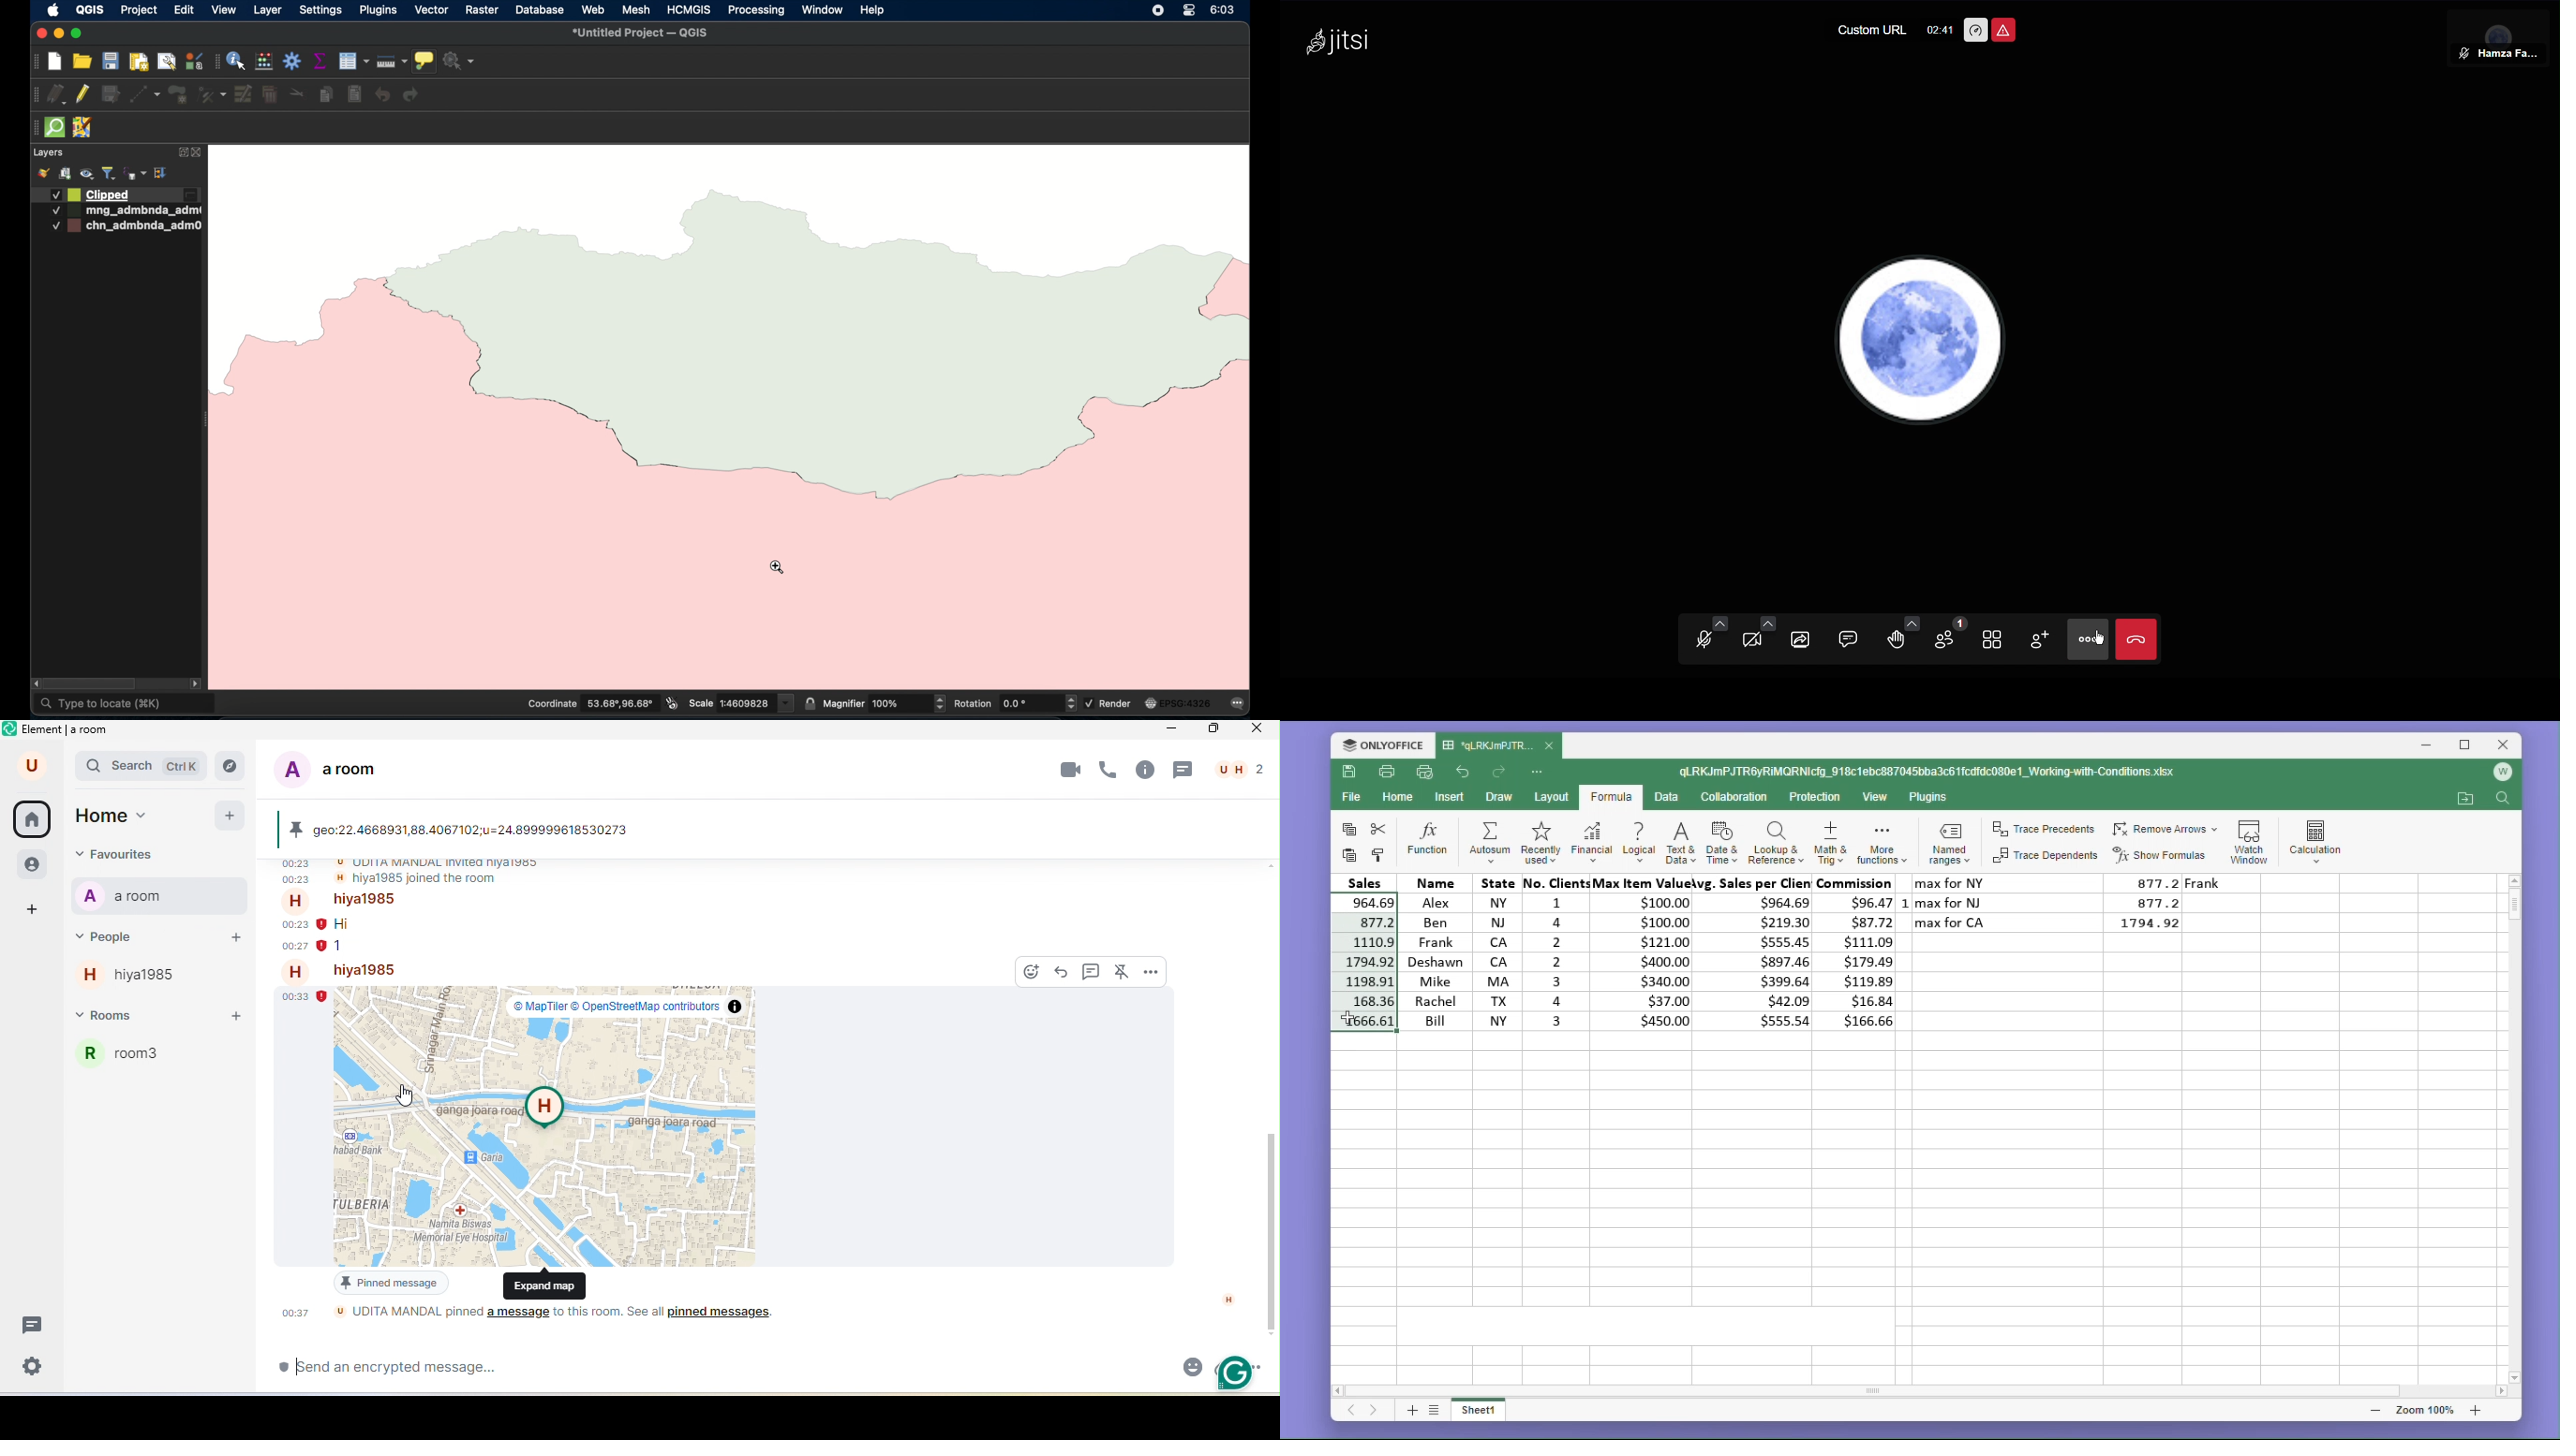 The width and height of the screenshot is (2576, 1456). Describe the element at coordinates (129, 936) in the screenshot. I see `people` at that location.